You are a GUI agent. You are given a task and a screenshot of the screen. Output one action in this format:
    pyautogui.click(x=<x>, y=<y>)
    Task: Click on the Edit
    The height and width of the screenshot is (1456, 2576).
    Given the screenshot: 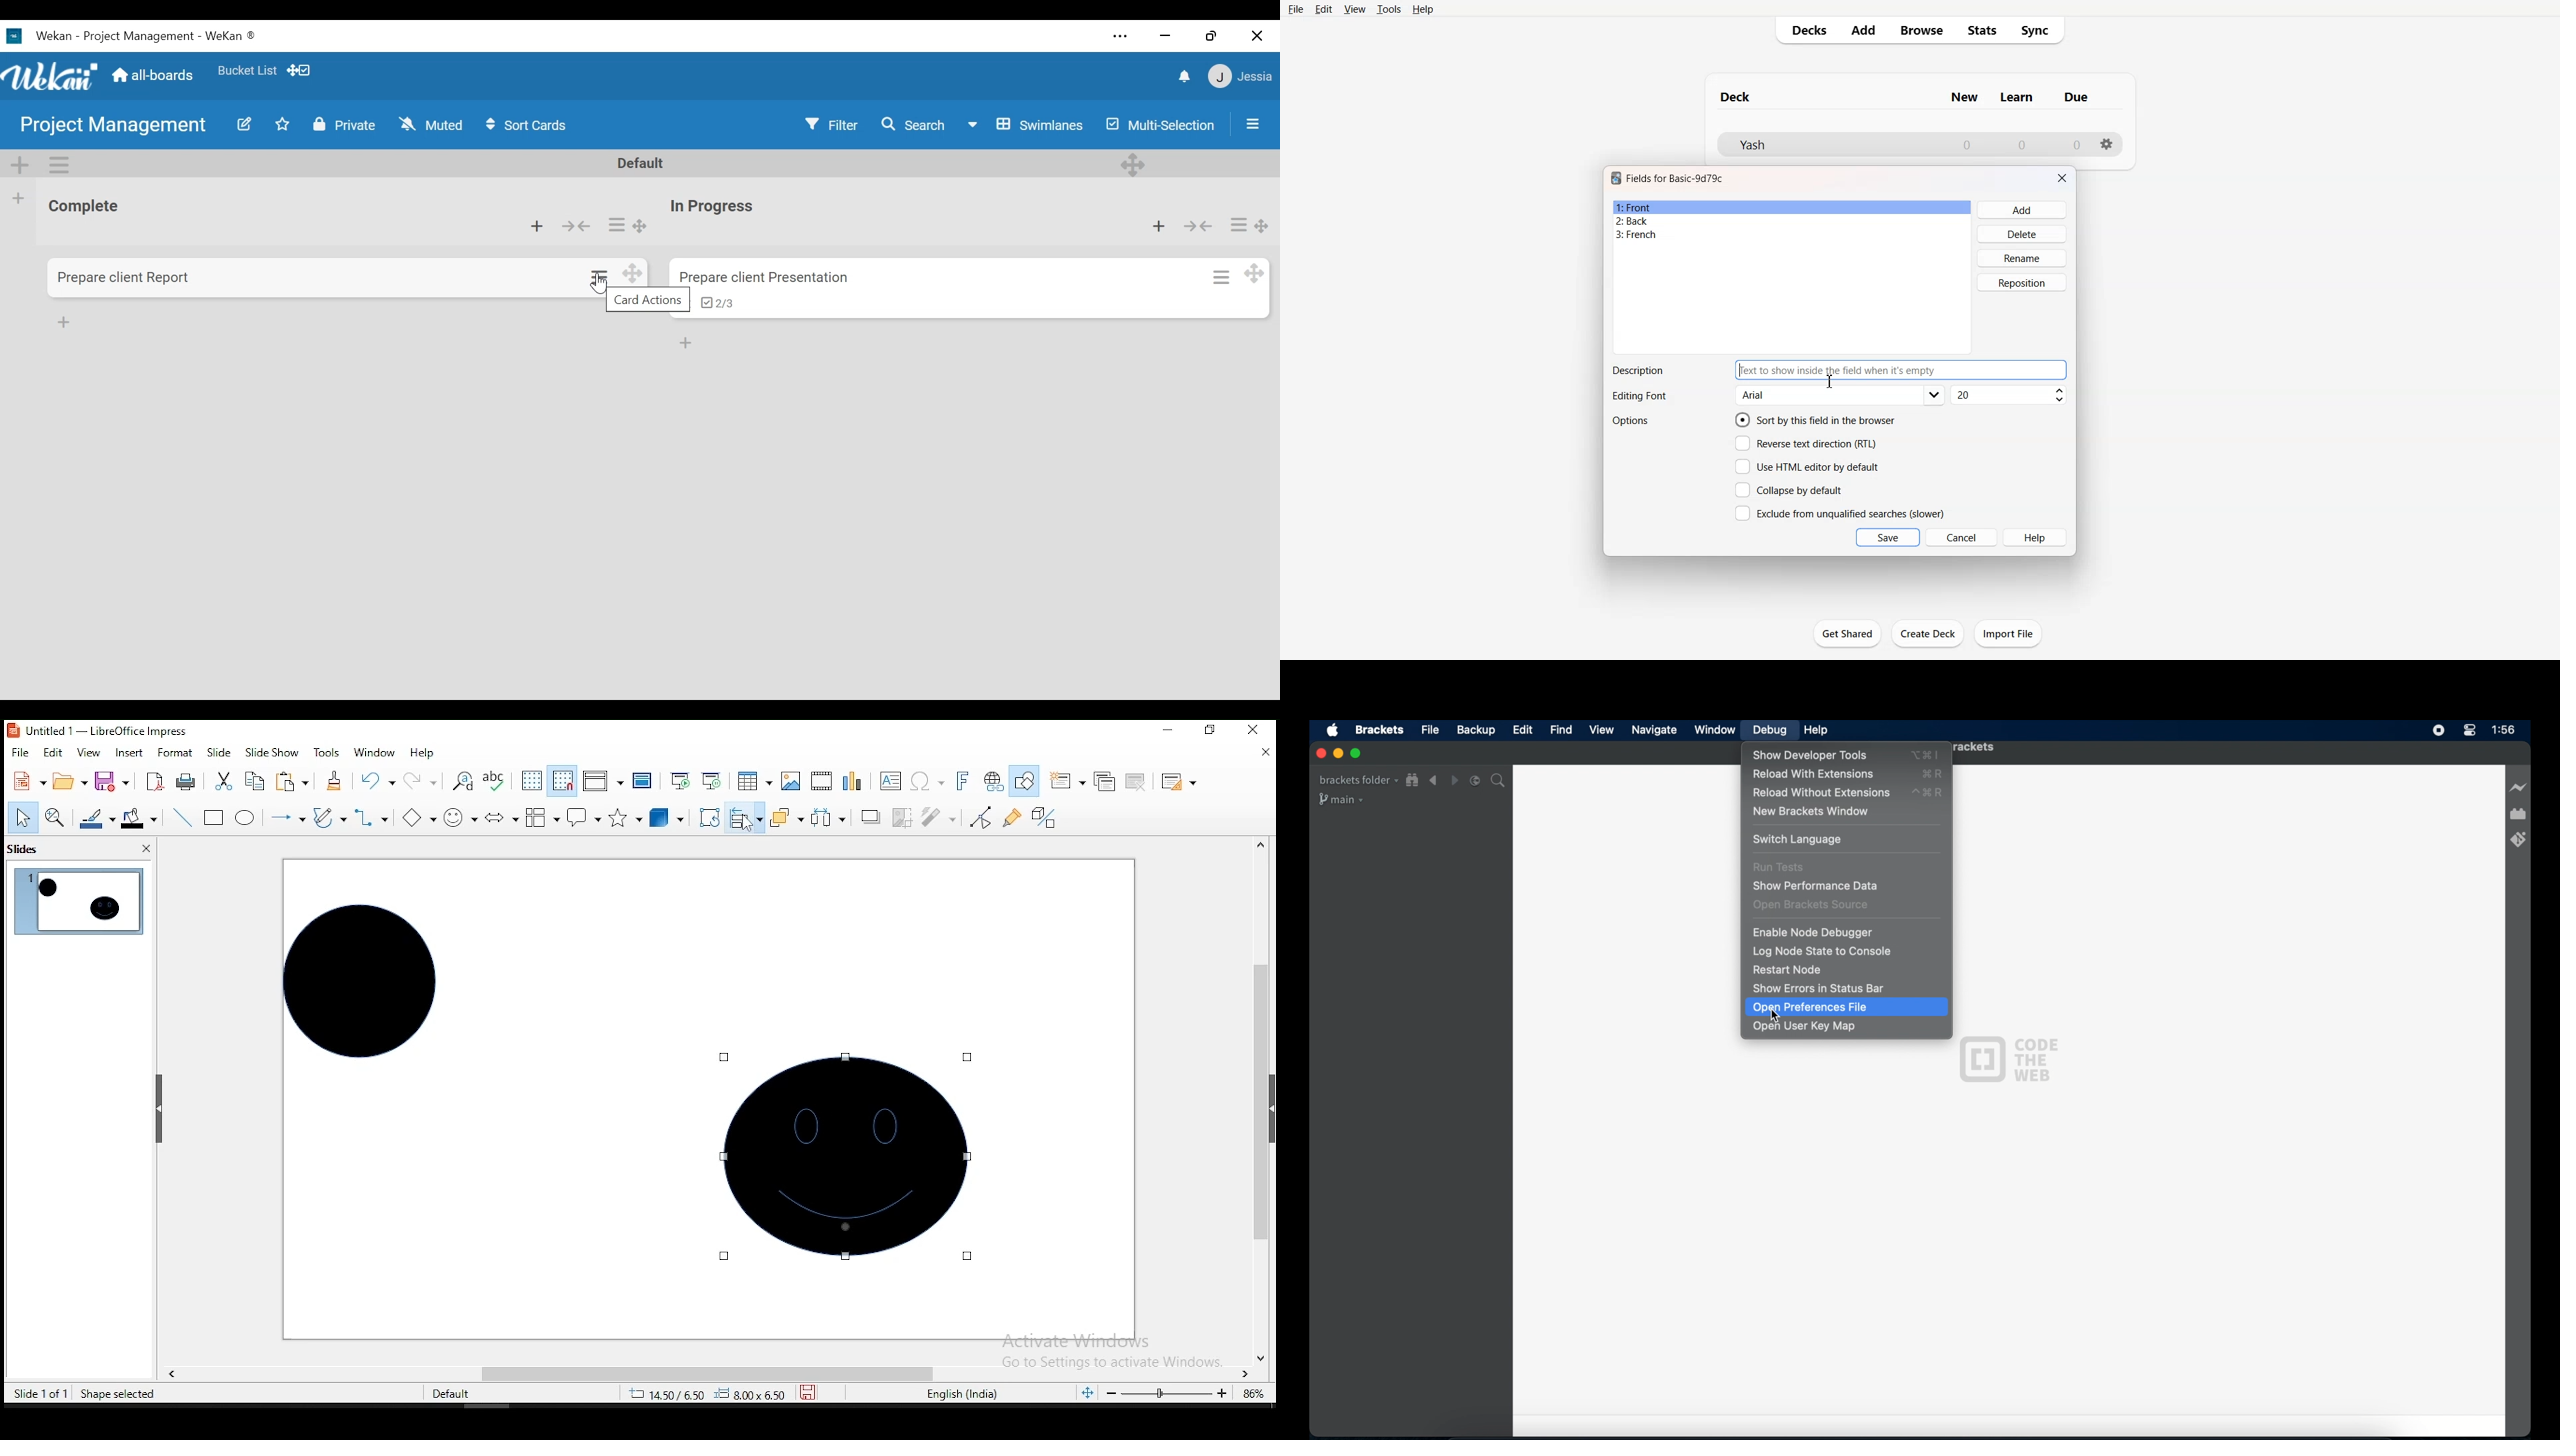 What is the action you would take?
    pyautogui.click(x=1323, y=9)
    